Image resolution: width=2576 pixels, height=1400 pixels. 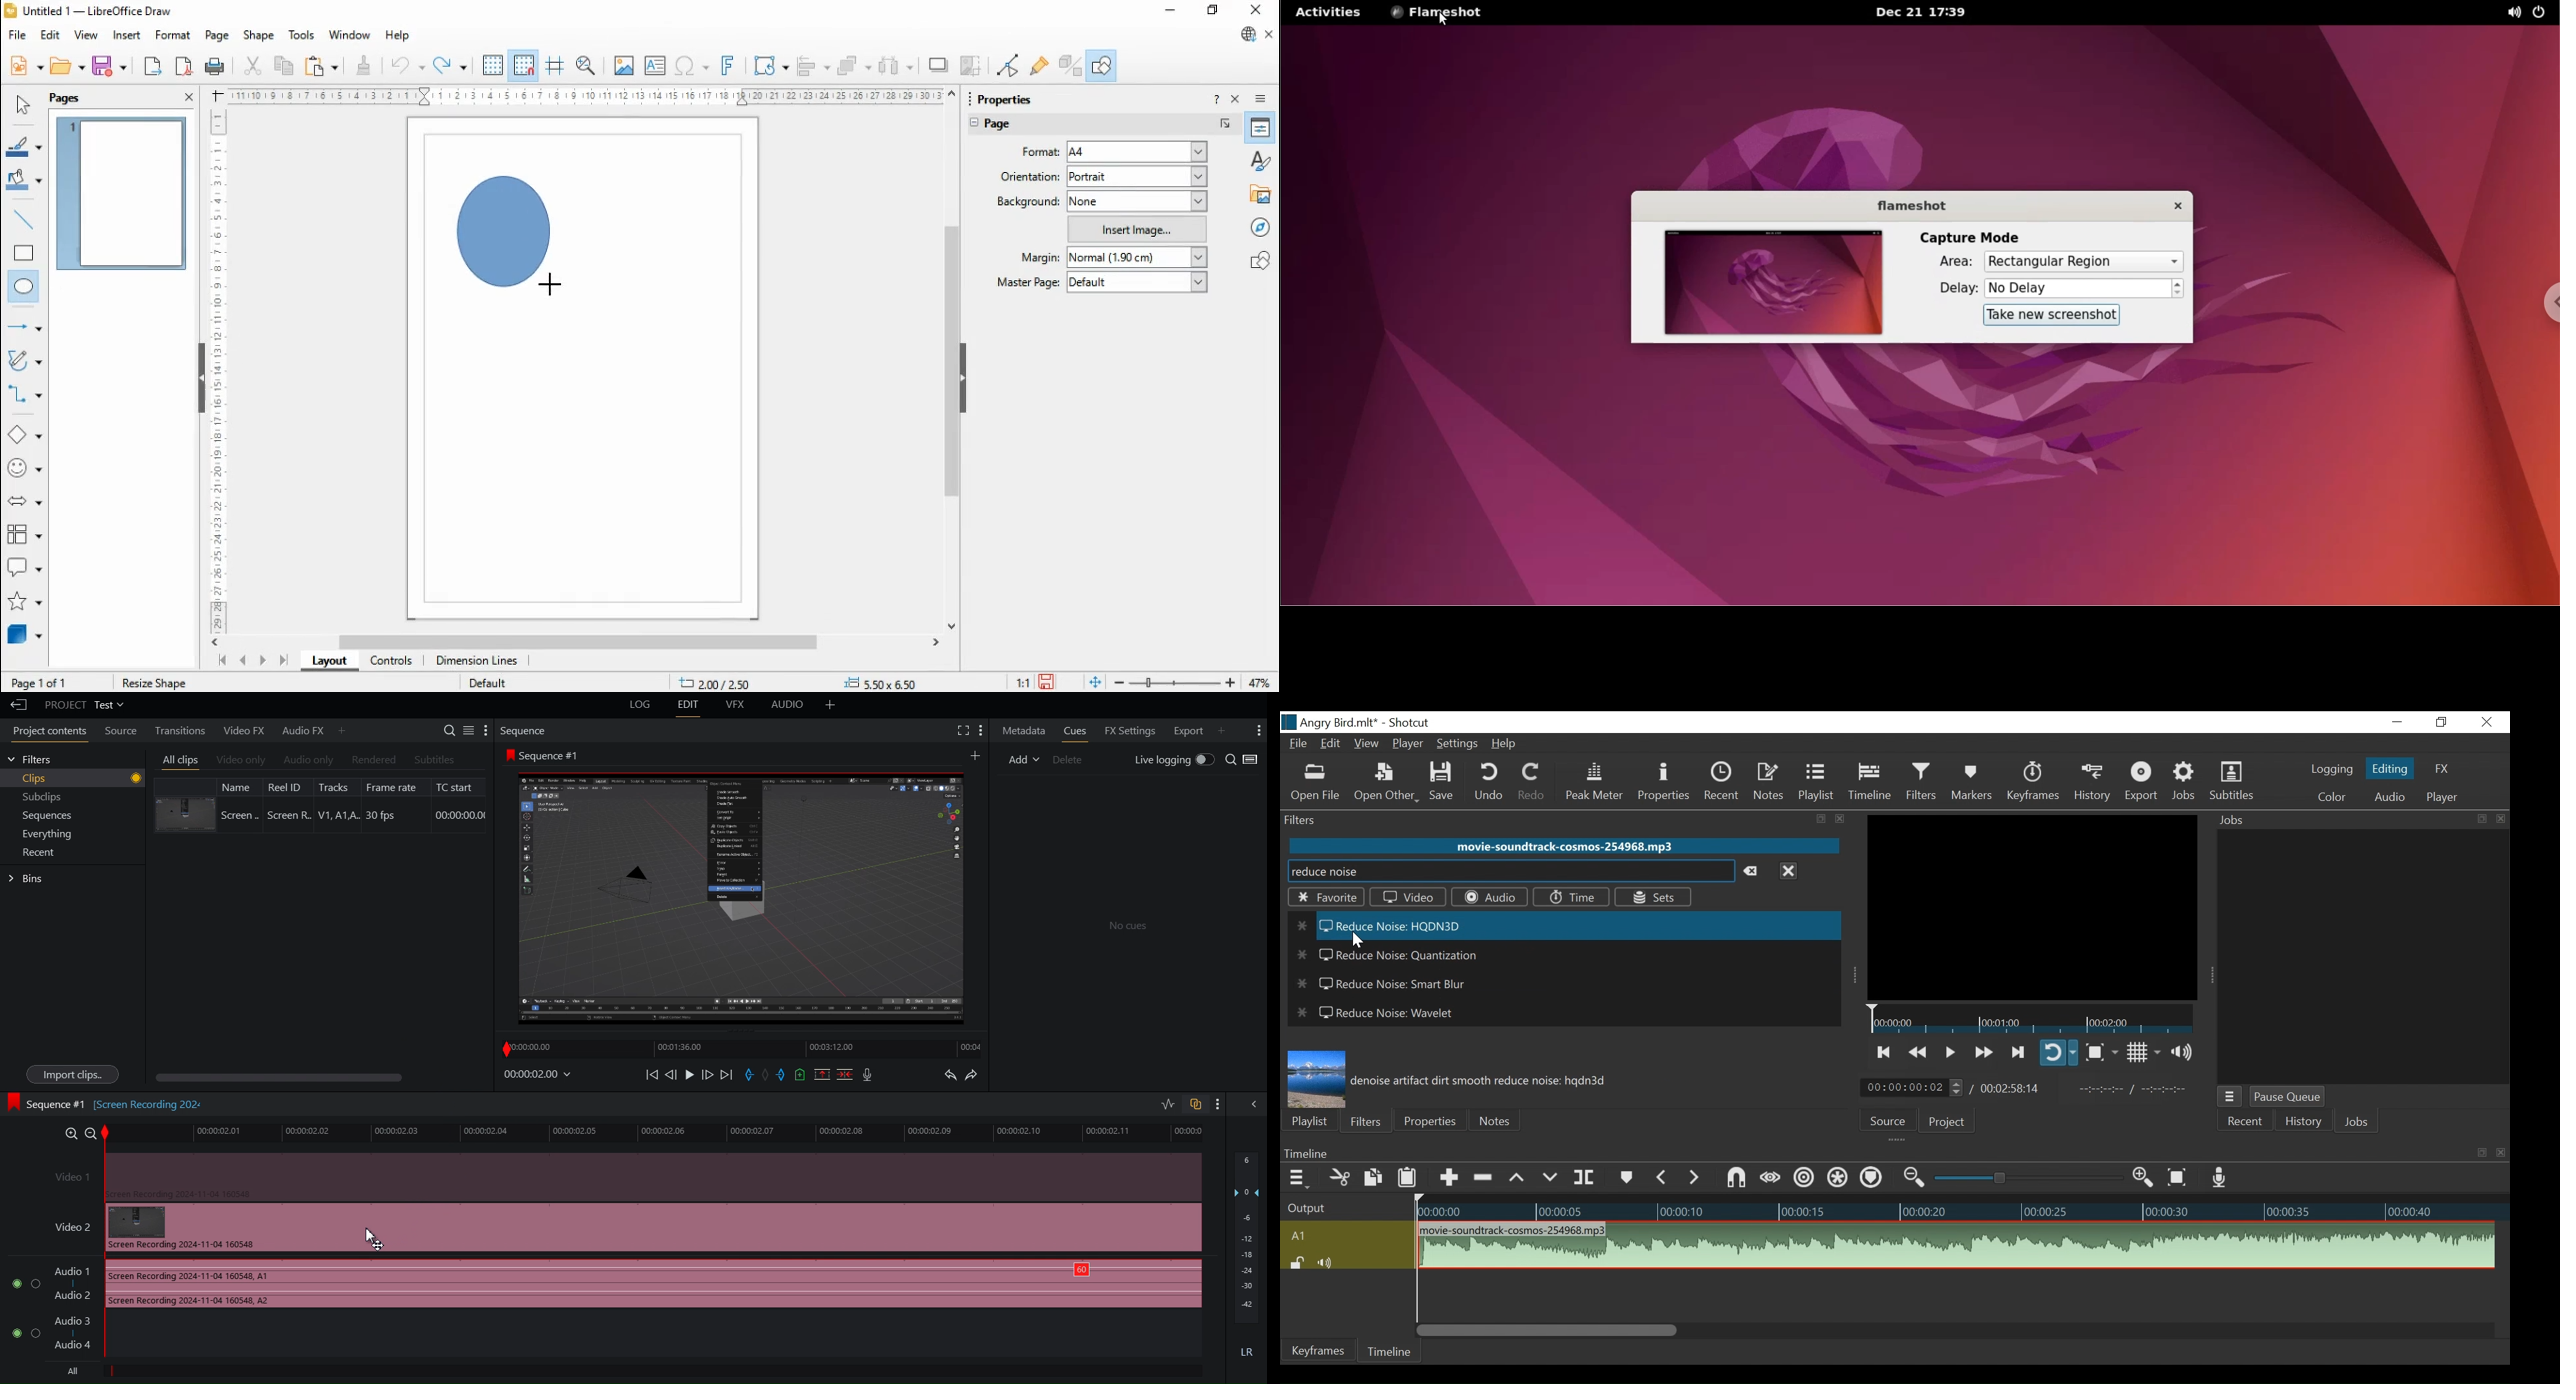 What do you see at coordinates (1912, 1087) in the screenshot?
I see `Current Duration` at bounding box center [1912, 1087].